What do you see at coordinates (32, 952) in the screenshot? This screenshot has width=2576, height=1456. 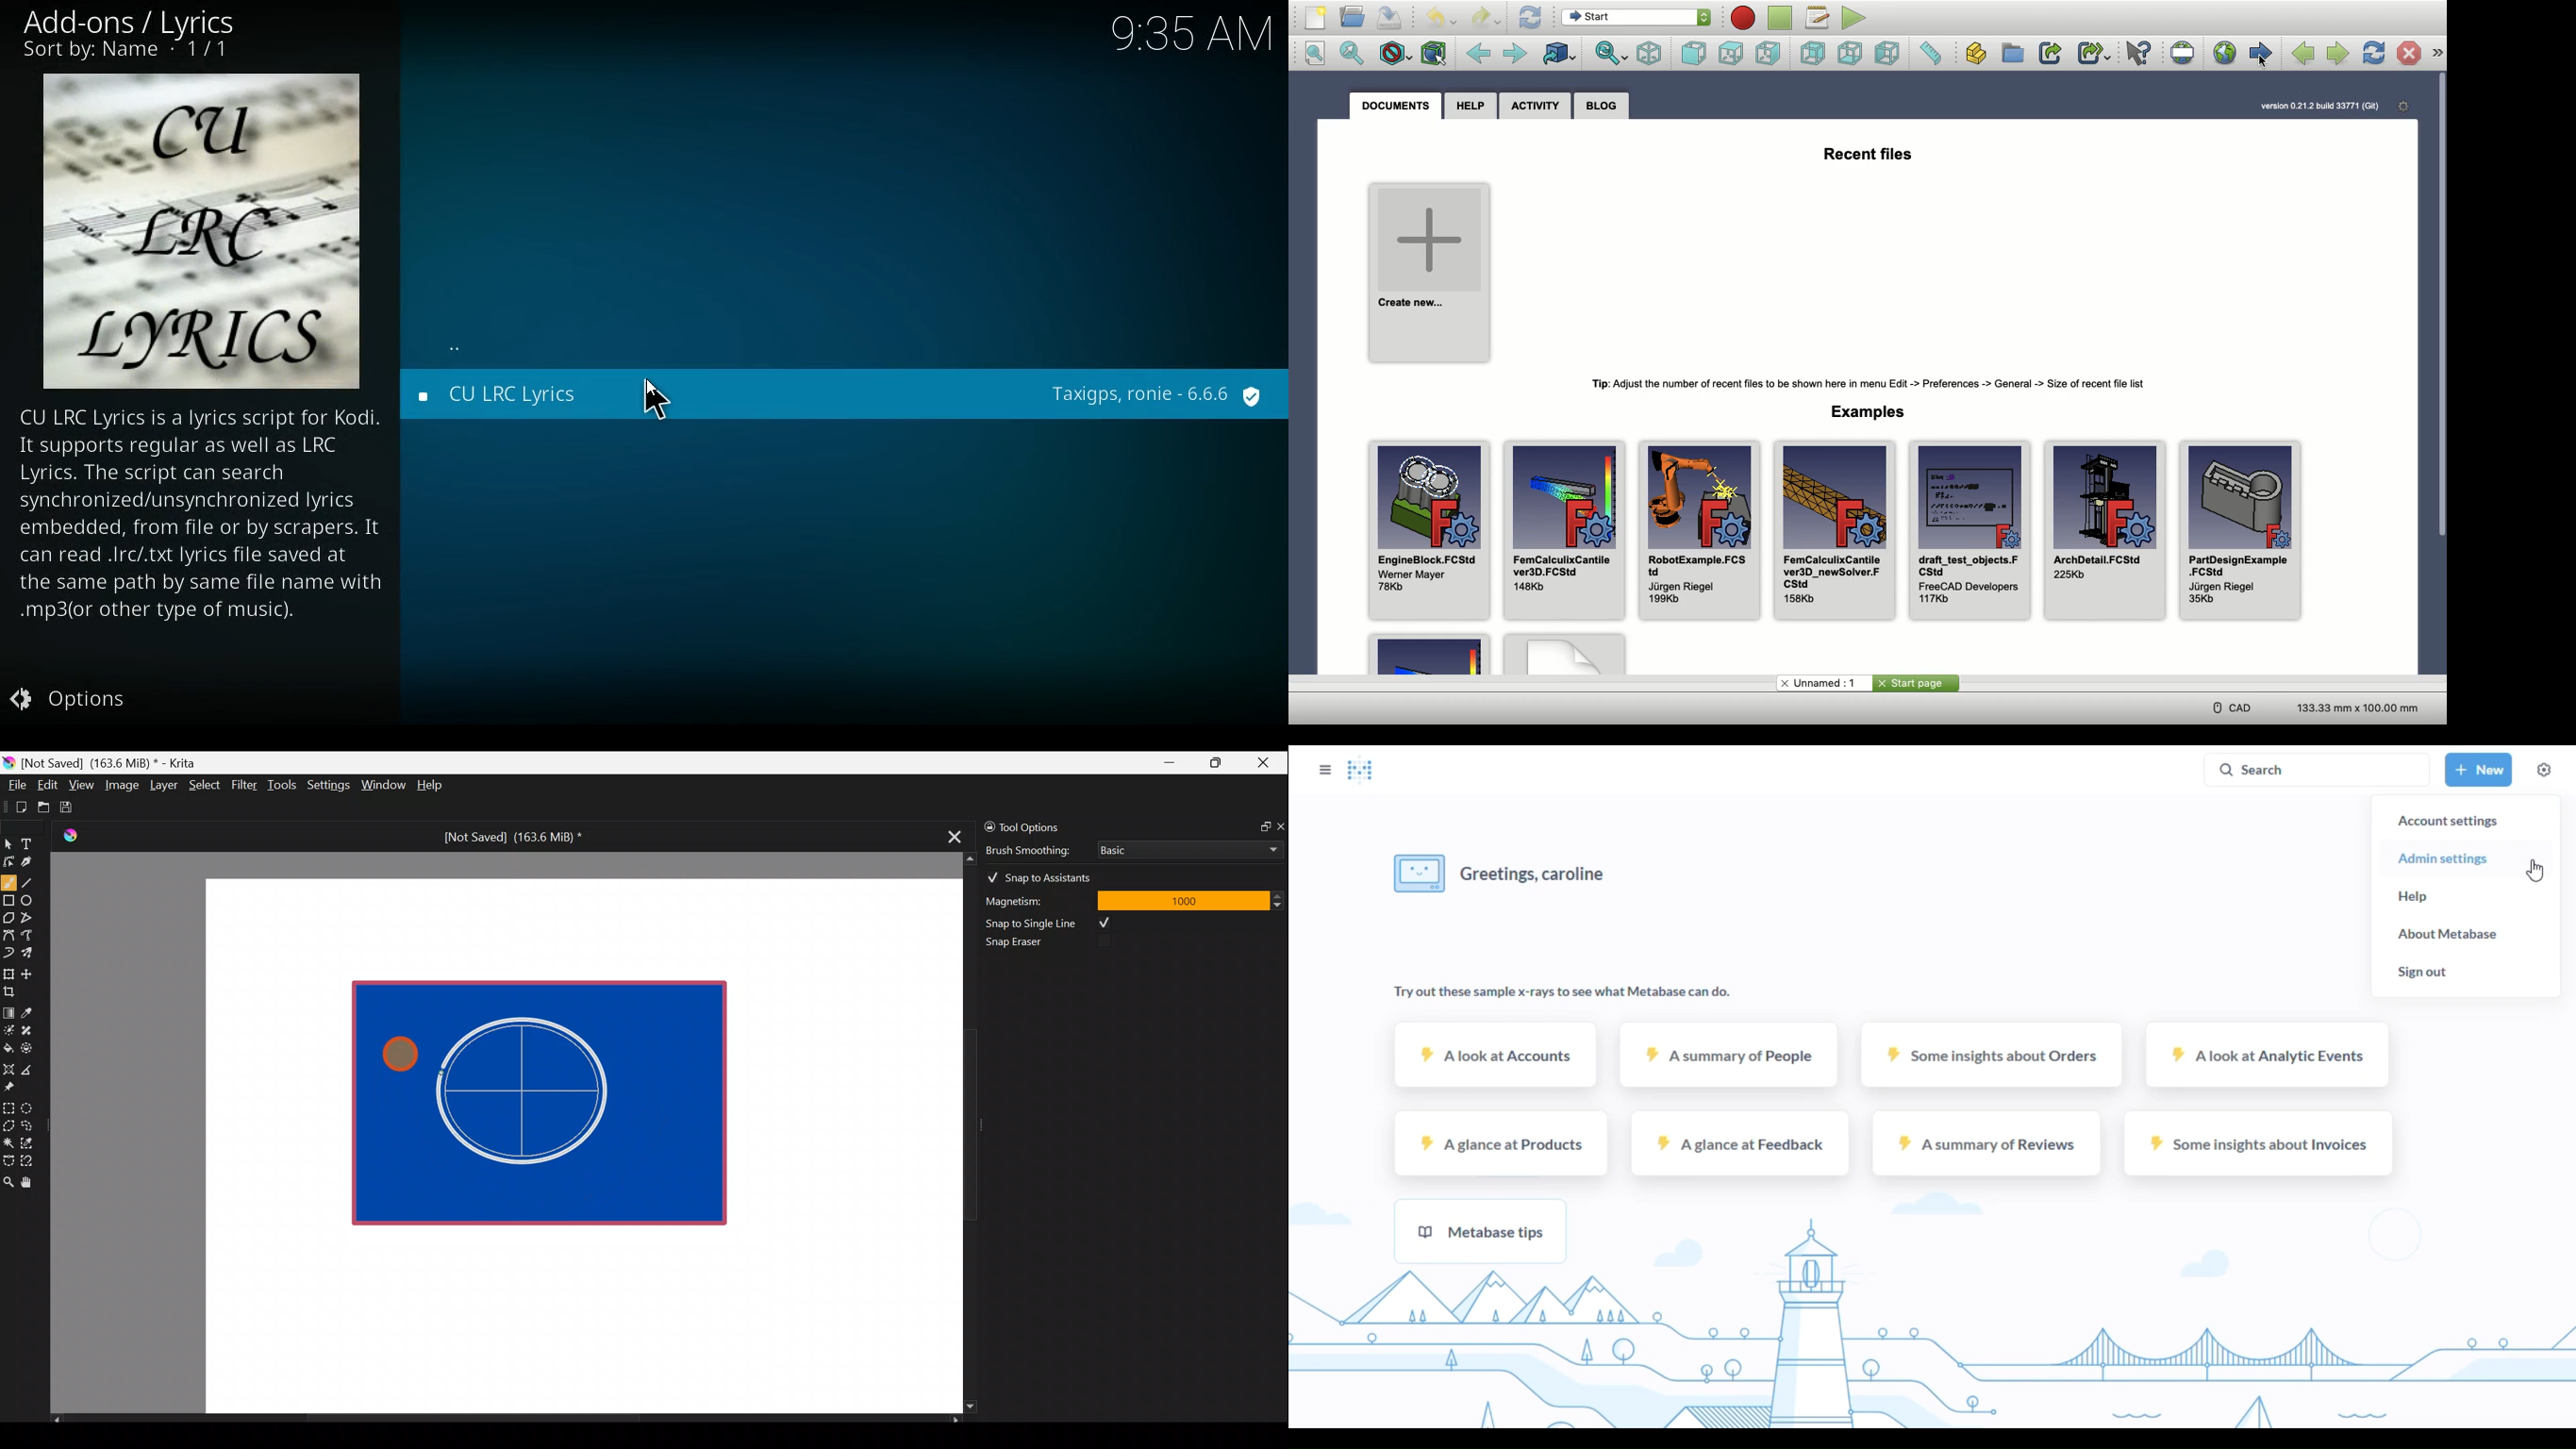 I see `Multibrush tool` at bounding box center [32, 952].